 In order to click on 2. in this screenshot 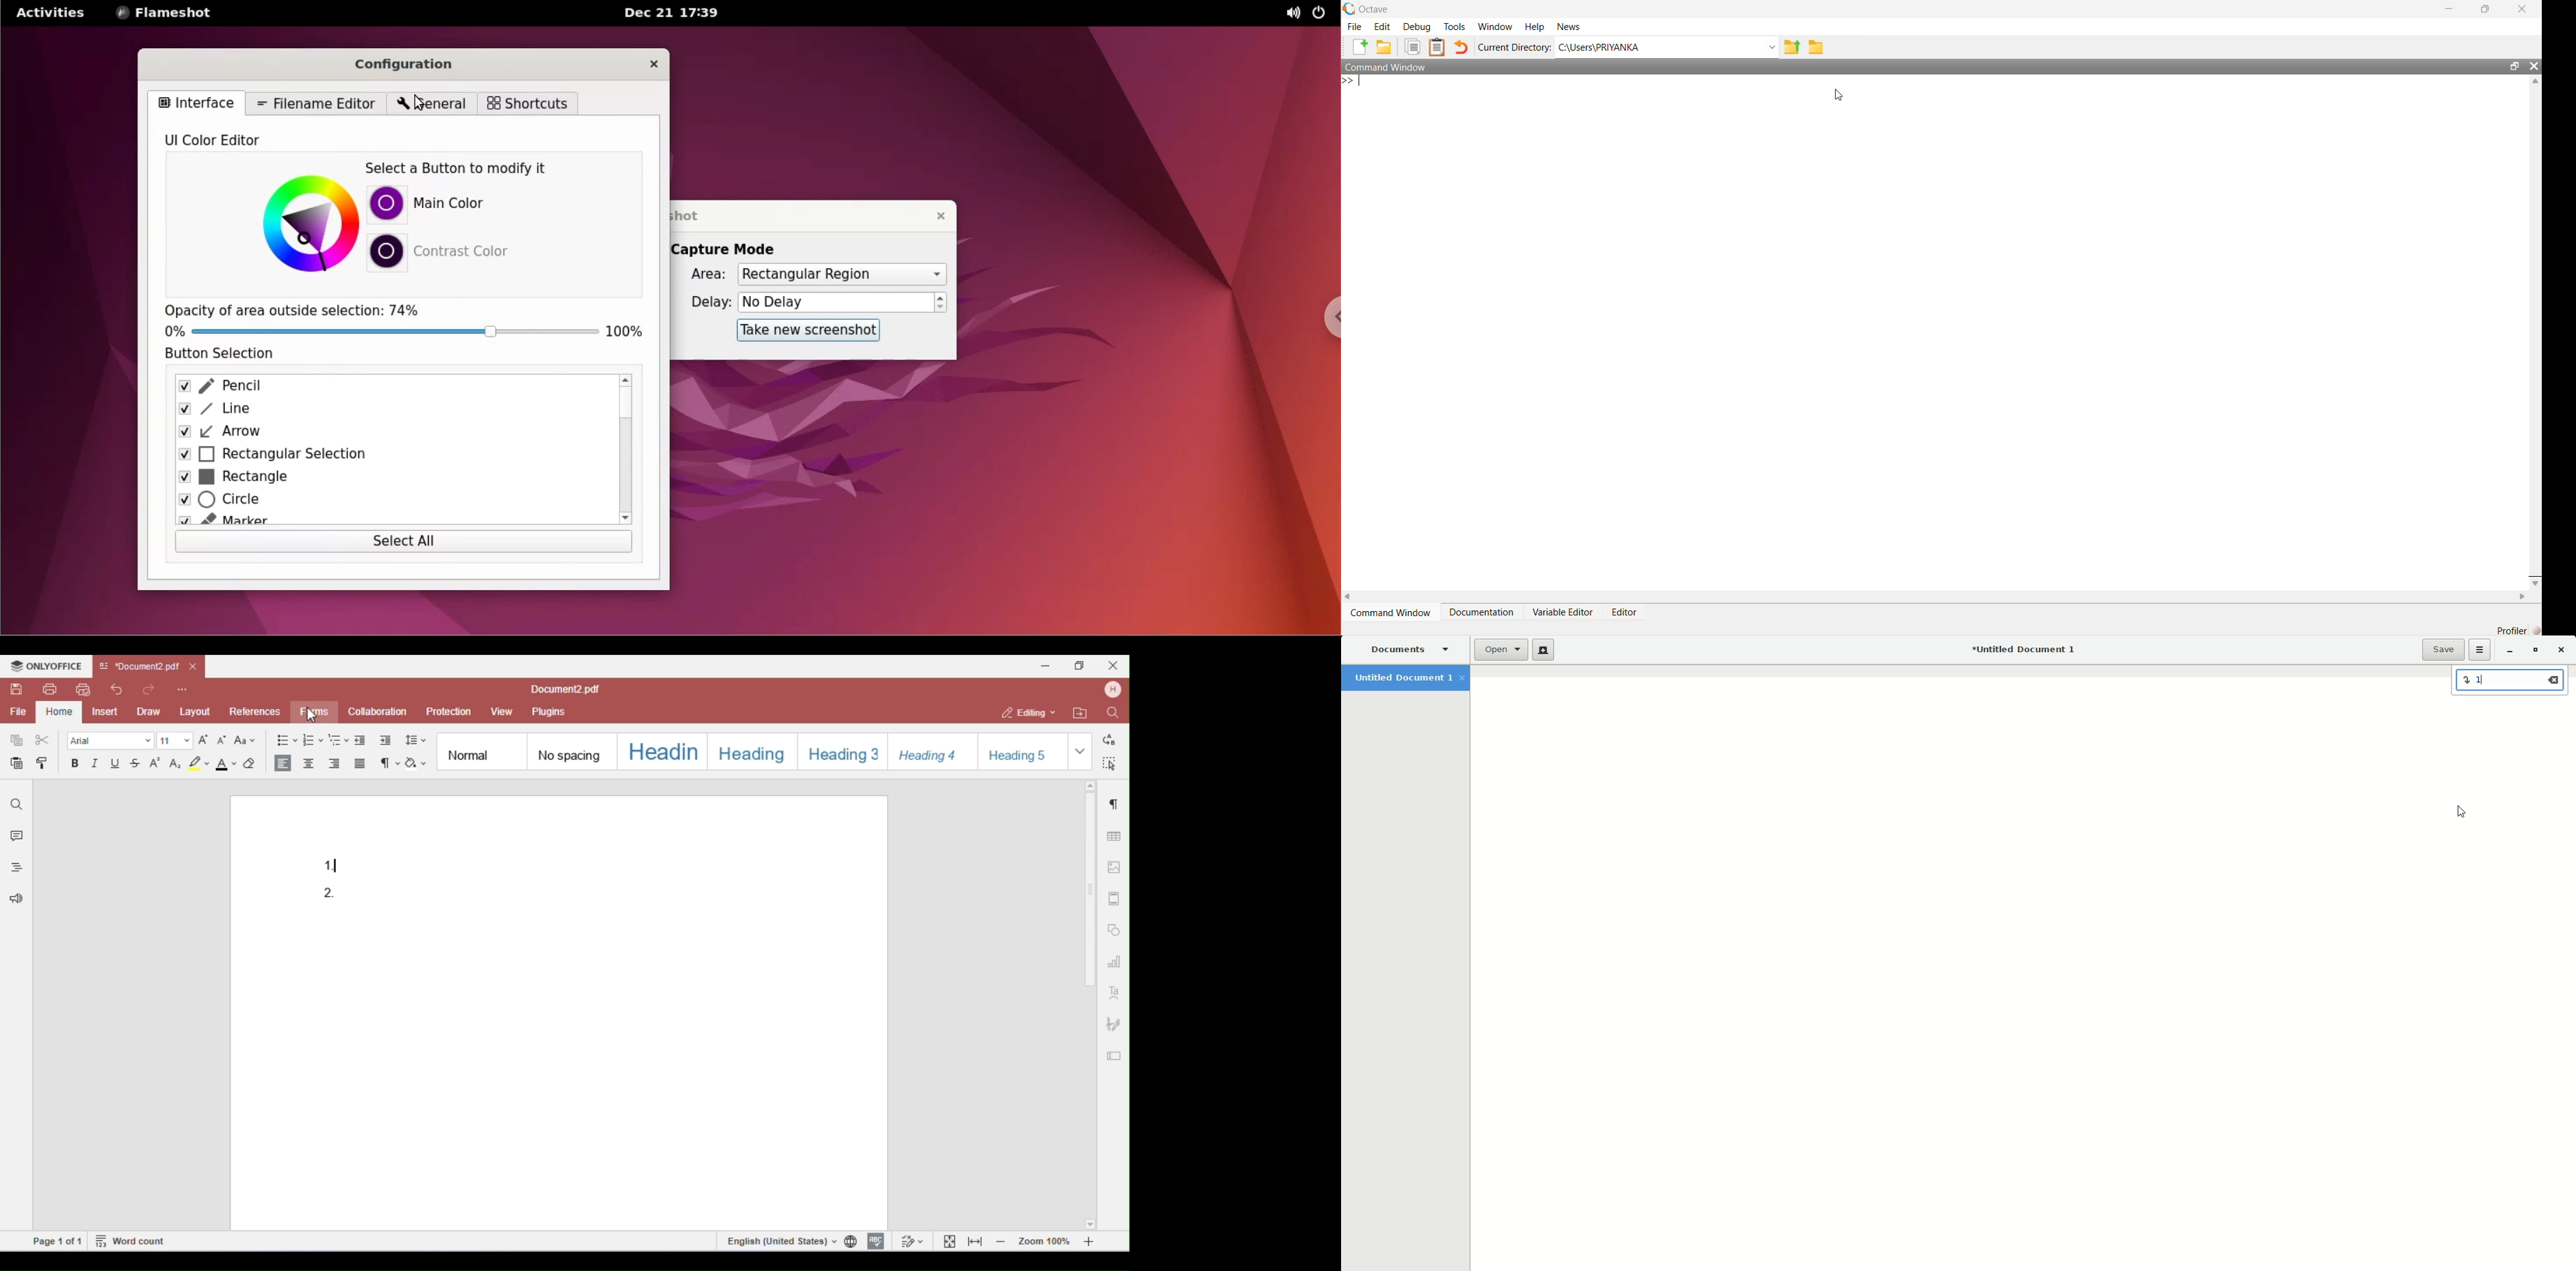, I will do `click(332, 895)`.